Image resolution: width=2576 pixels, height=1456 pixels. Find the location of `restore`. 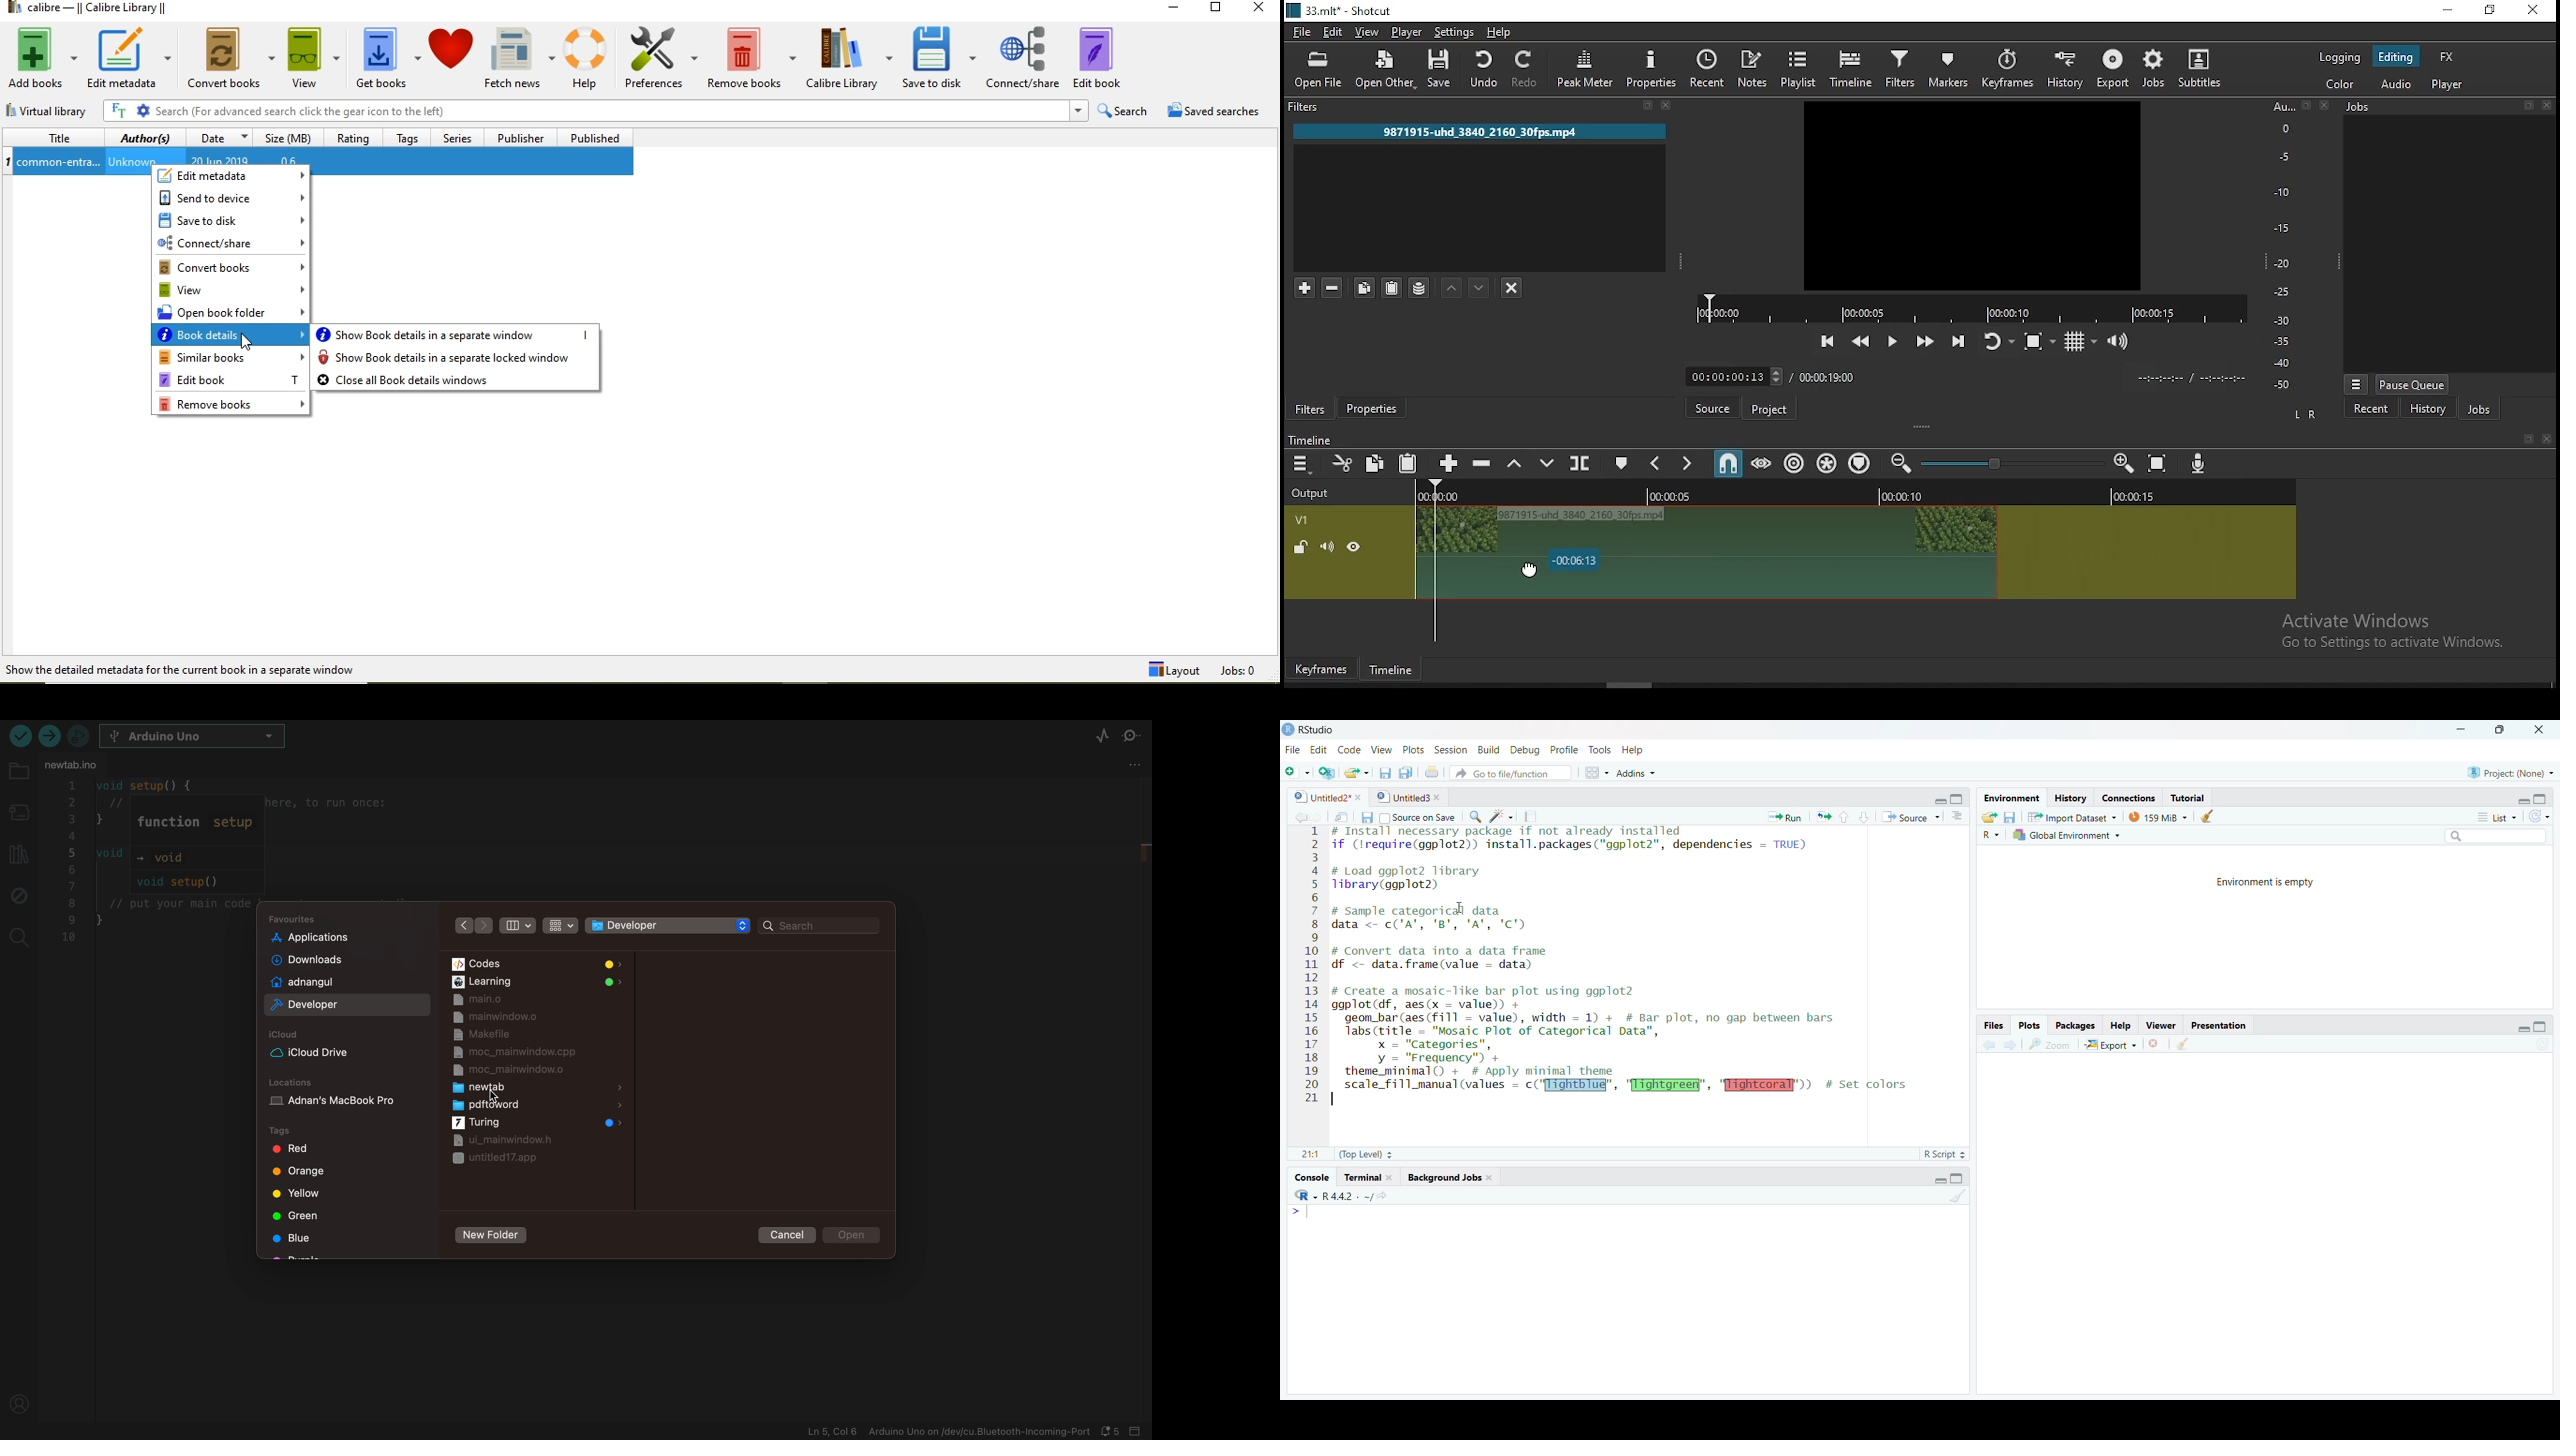

restore is located at coordinates (2491, 11).